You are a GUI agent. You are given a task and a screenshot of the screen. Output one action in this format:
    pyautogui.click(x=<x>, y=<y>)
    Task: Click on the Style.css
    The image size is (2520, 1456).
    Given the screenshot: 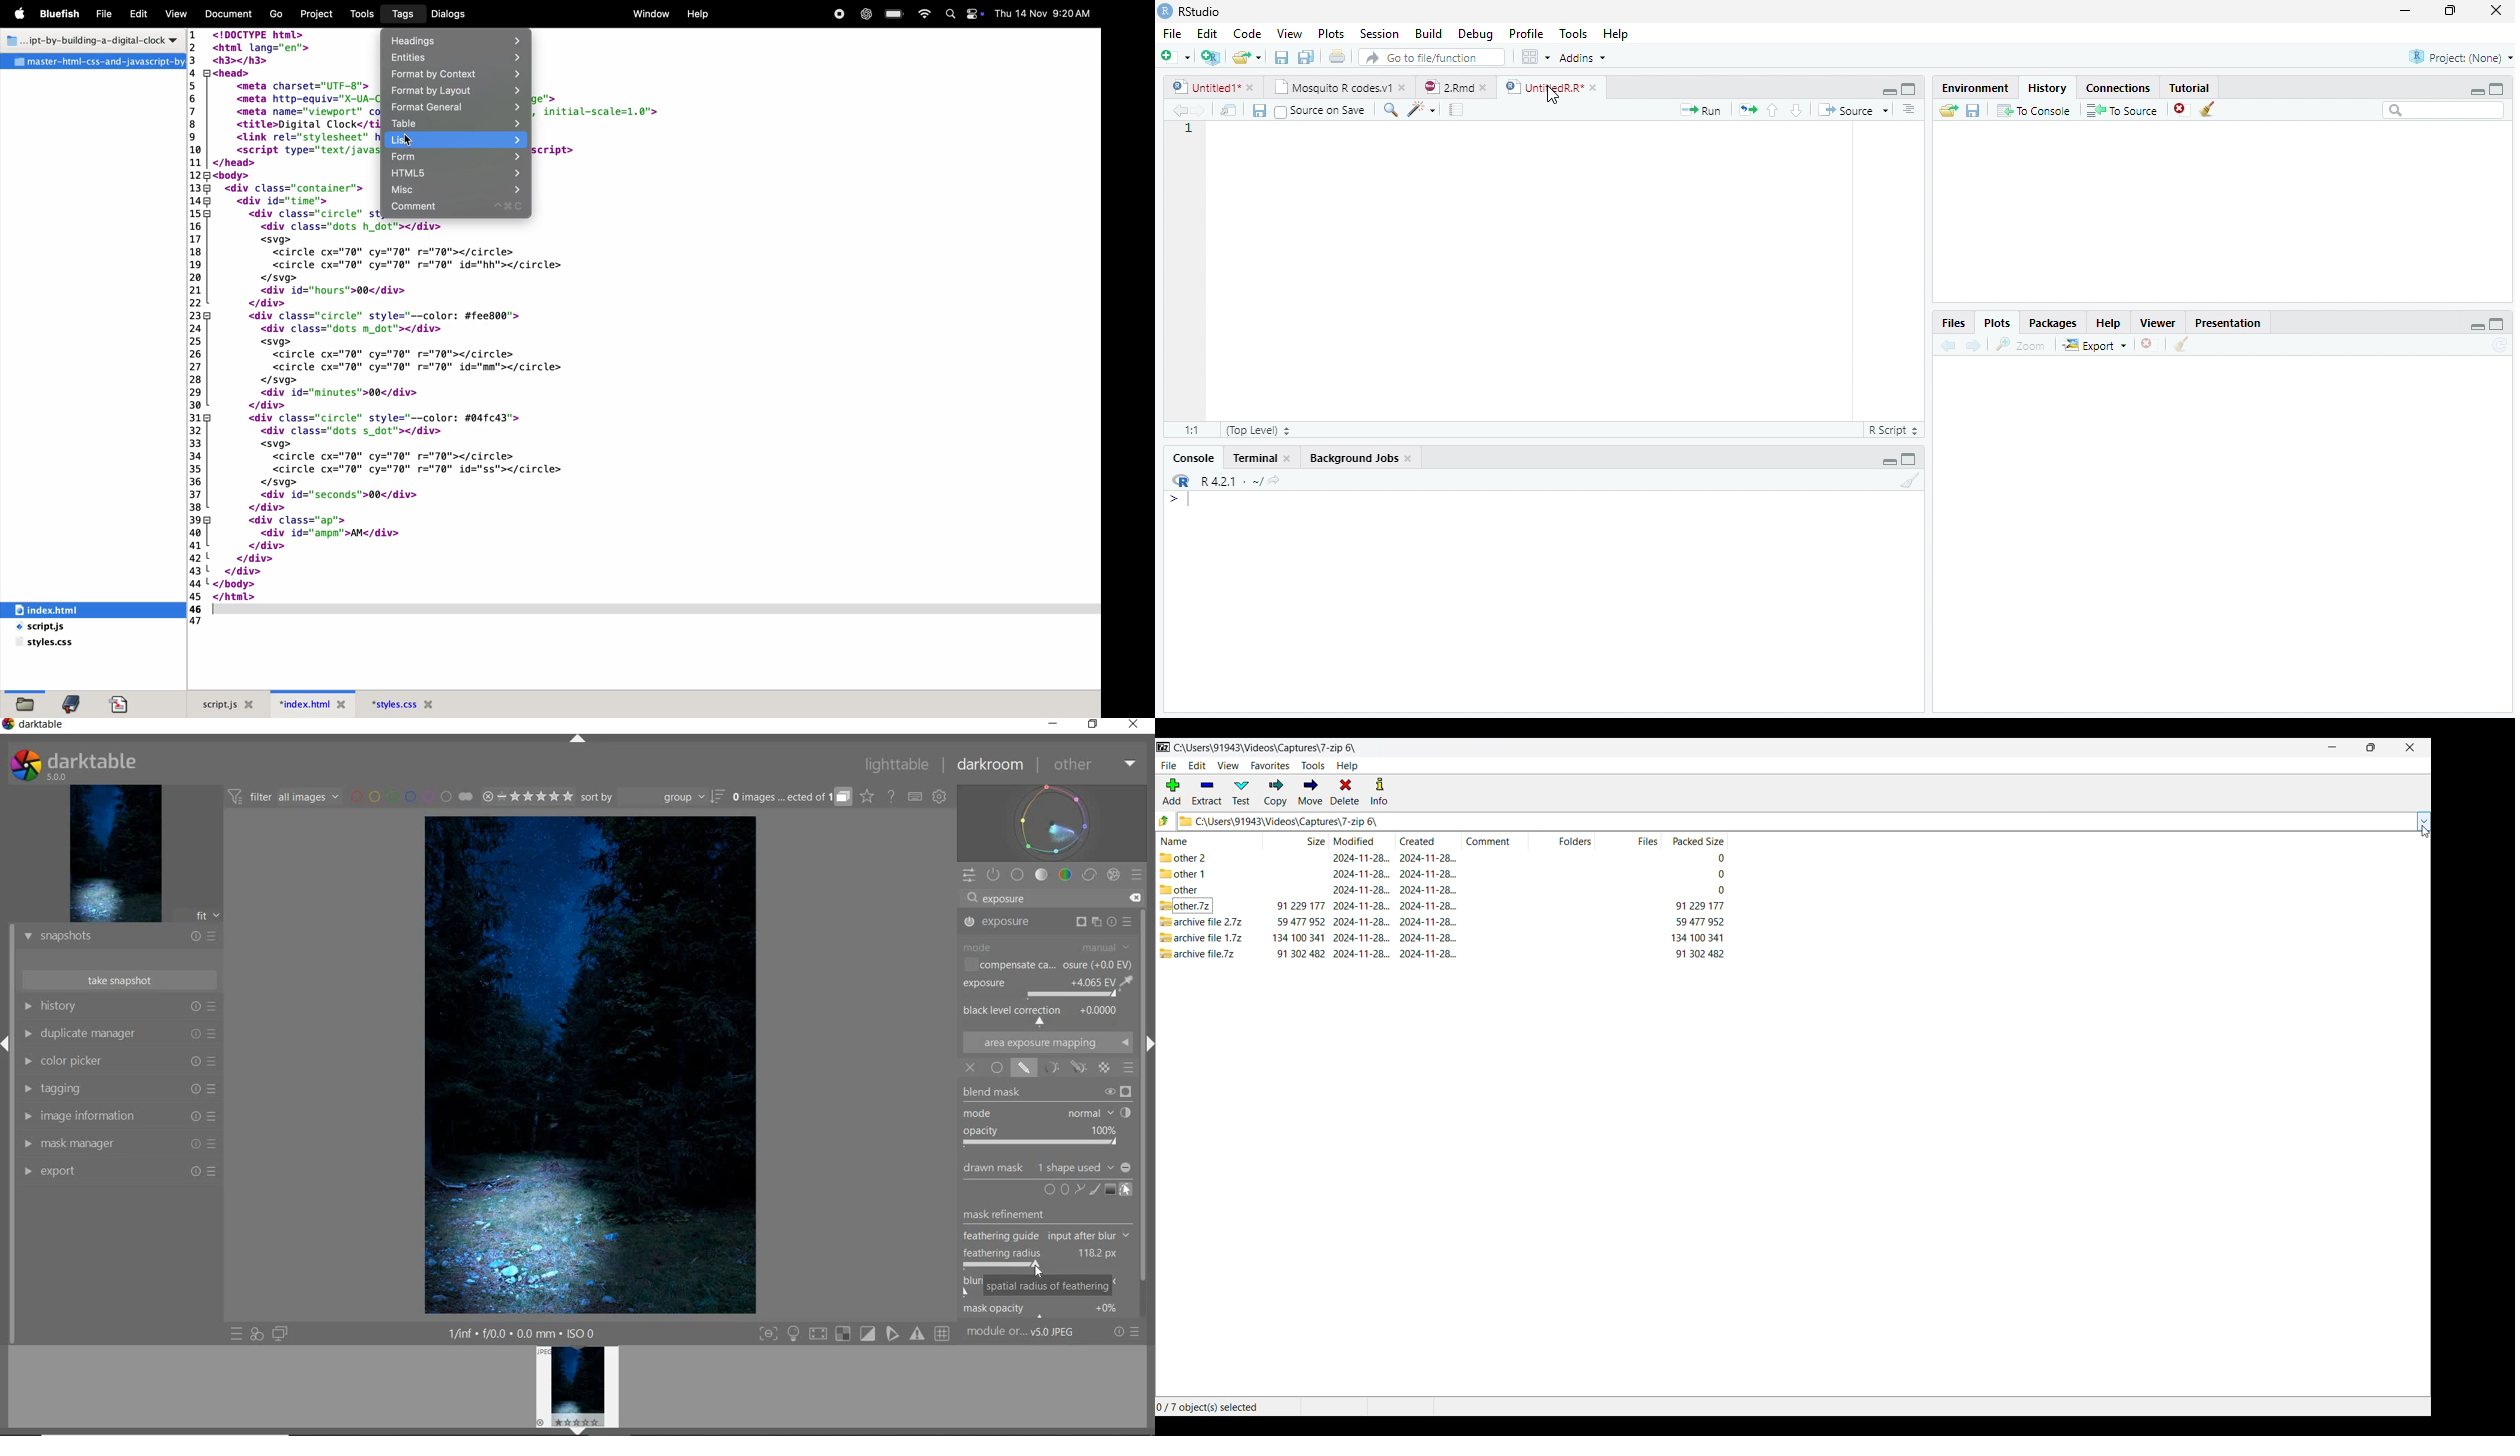 What is the action you would take?
    pyautogui.click(x=420, y=704)
    